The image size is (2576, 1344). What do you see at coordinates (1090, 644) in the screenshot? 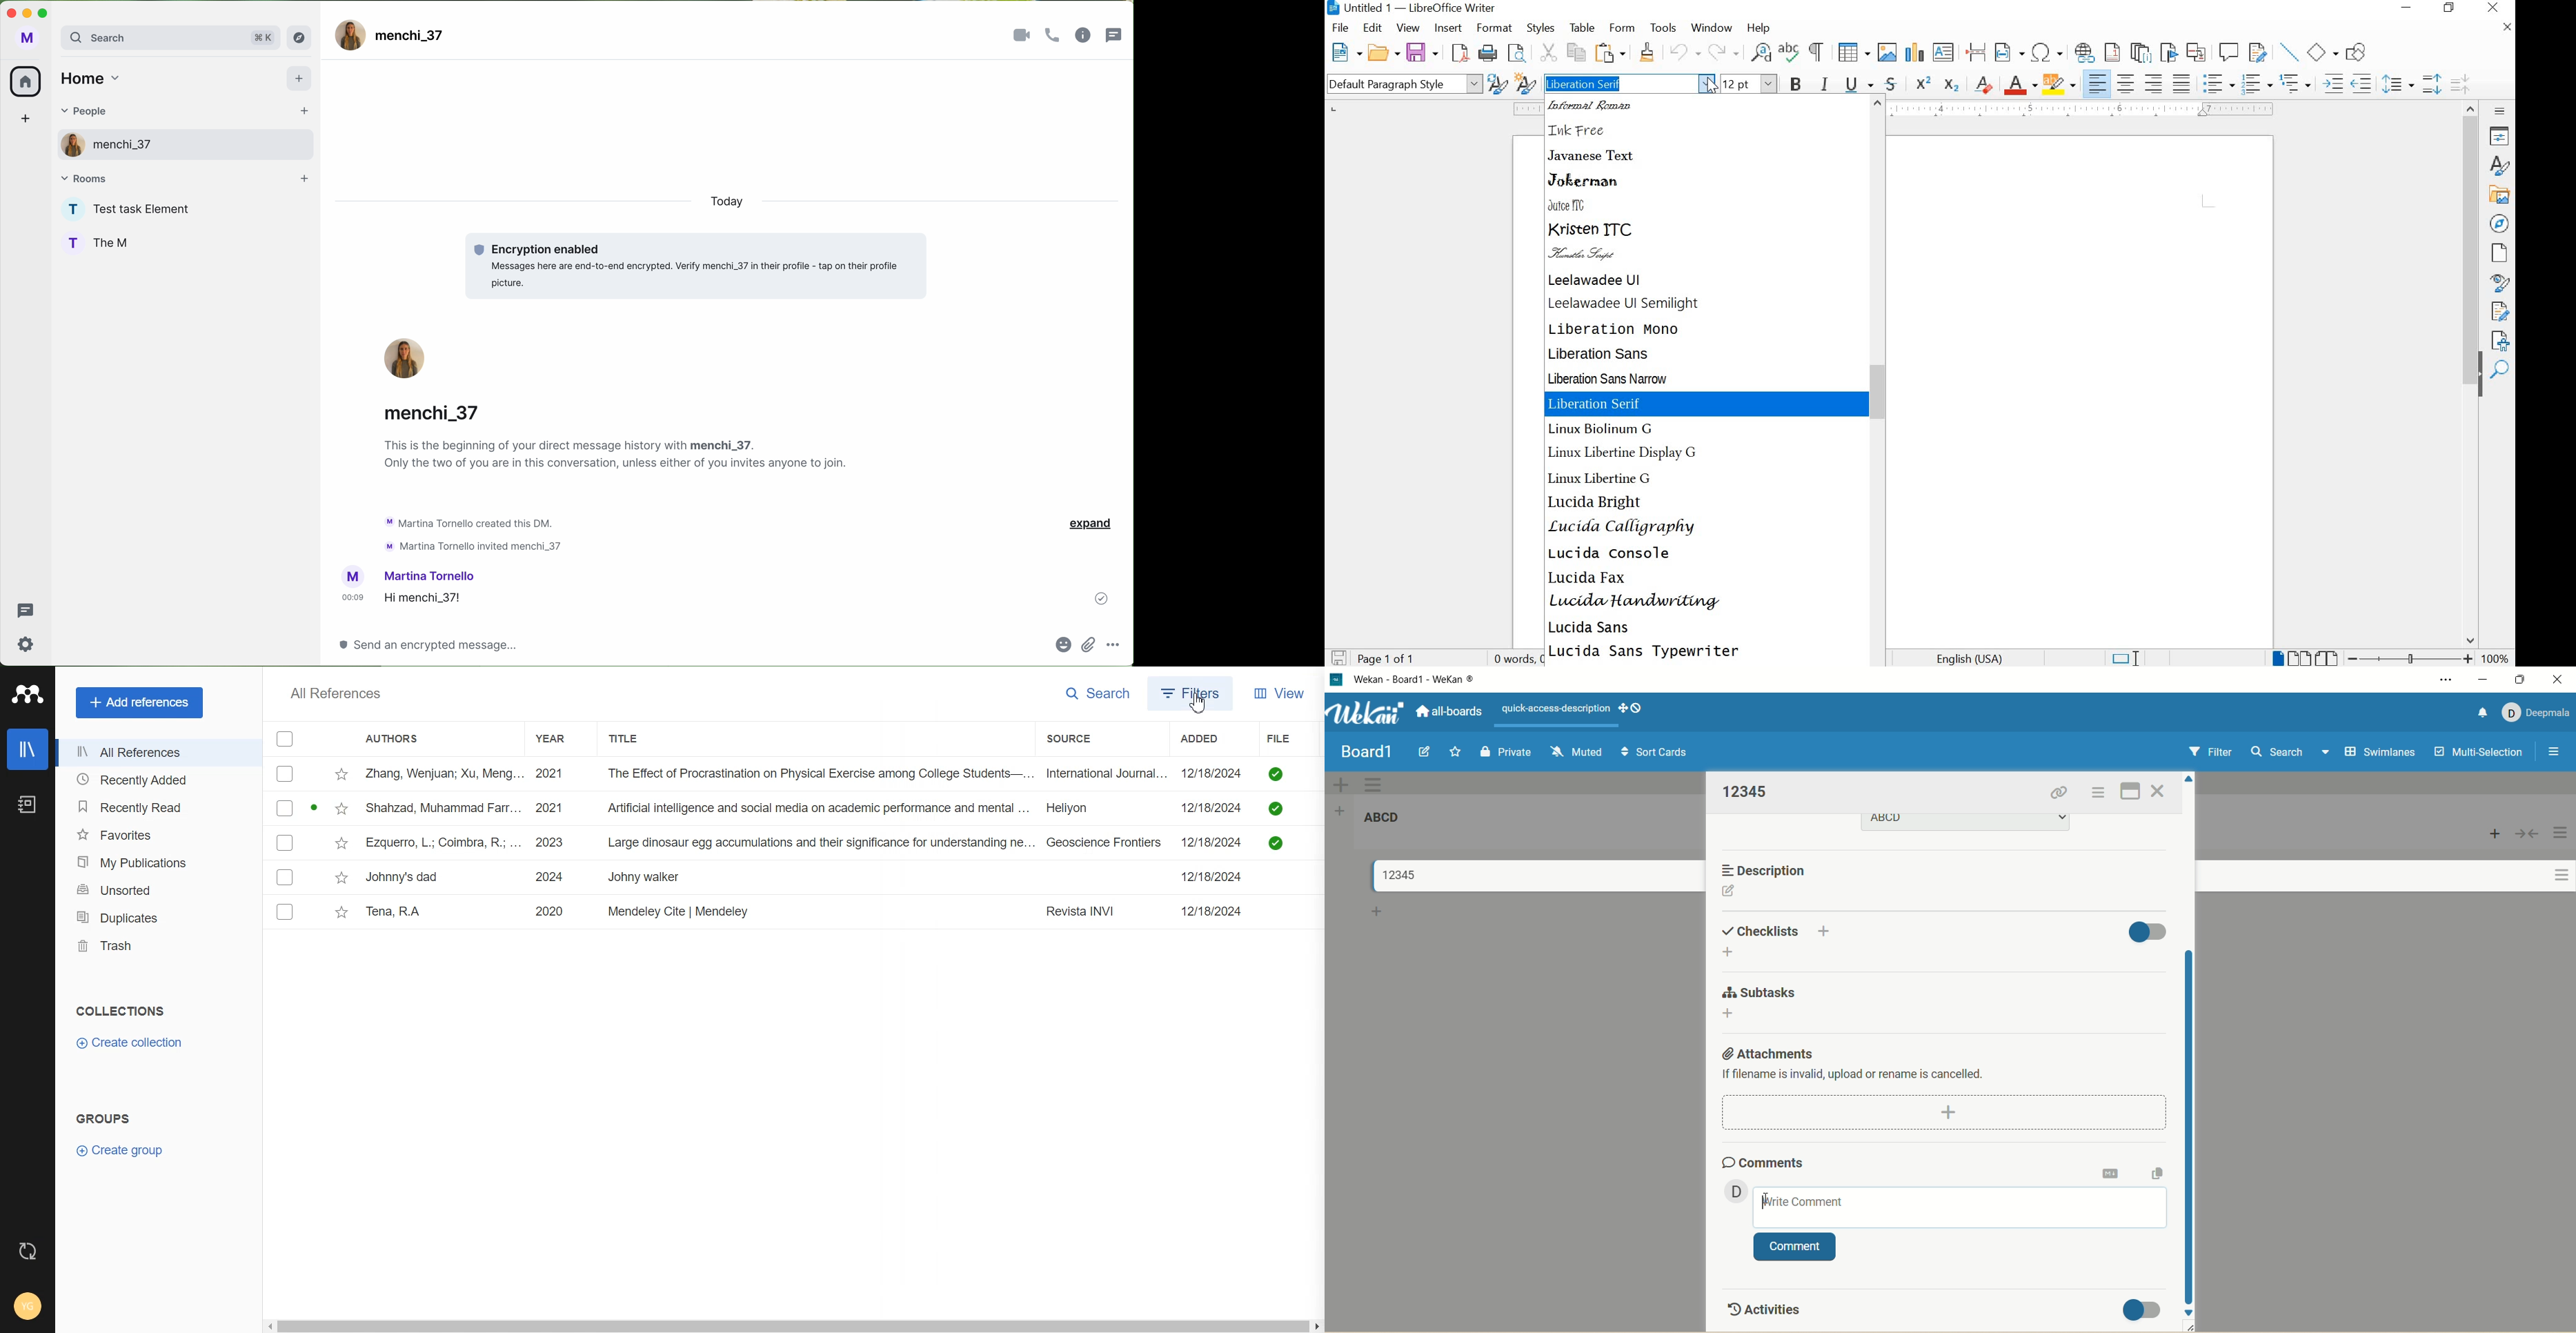
I see `attach file` at bounding box center [1090, 644].